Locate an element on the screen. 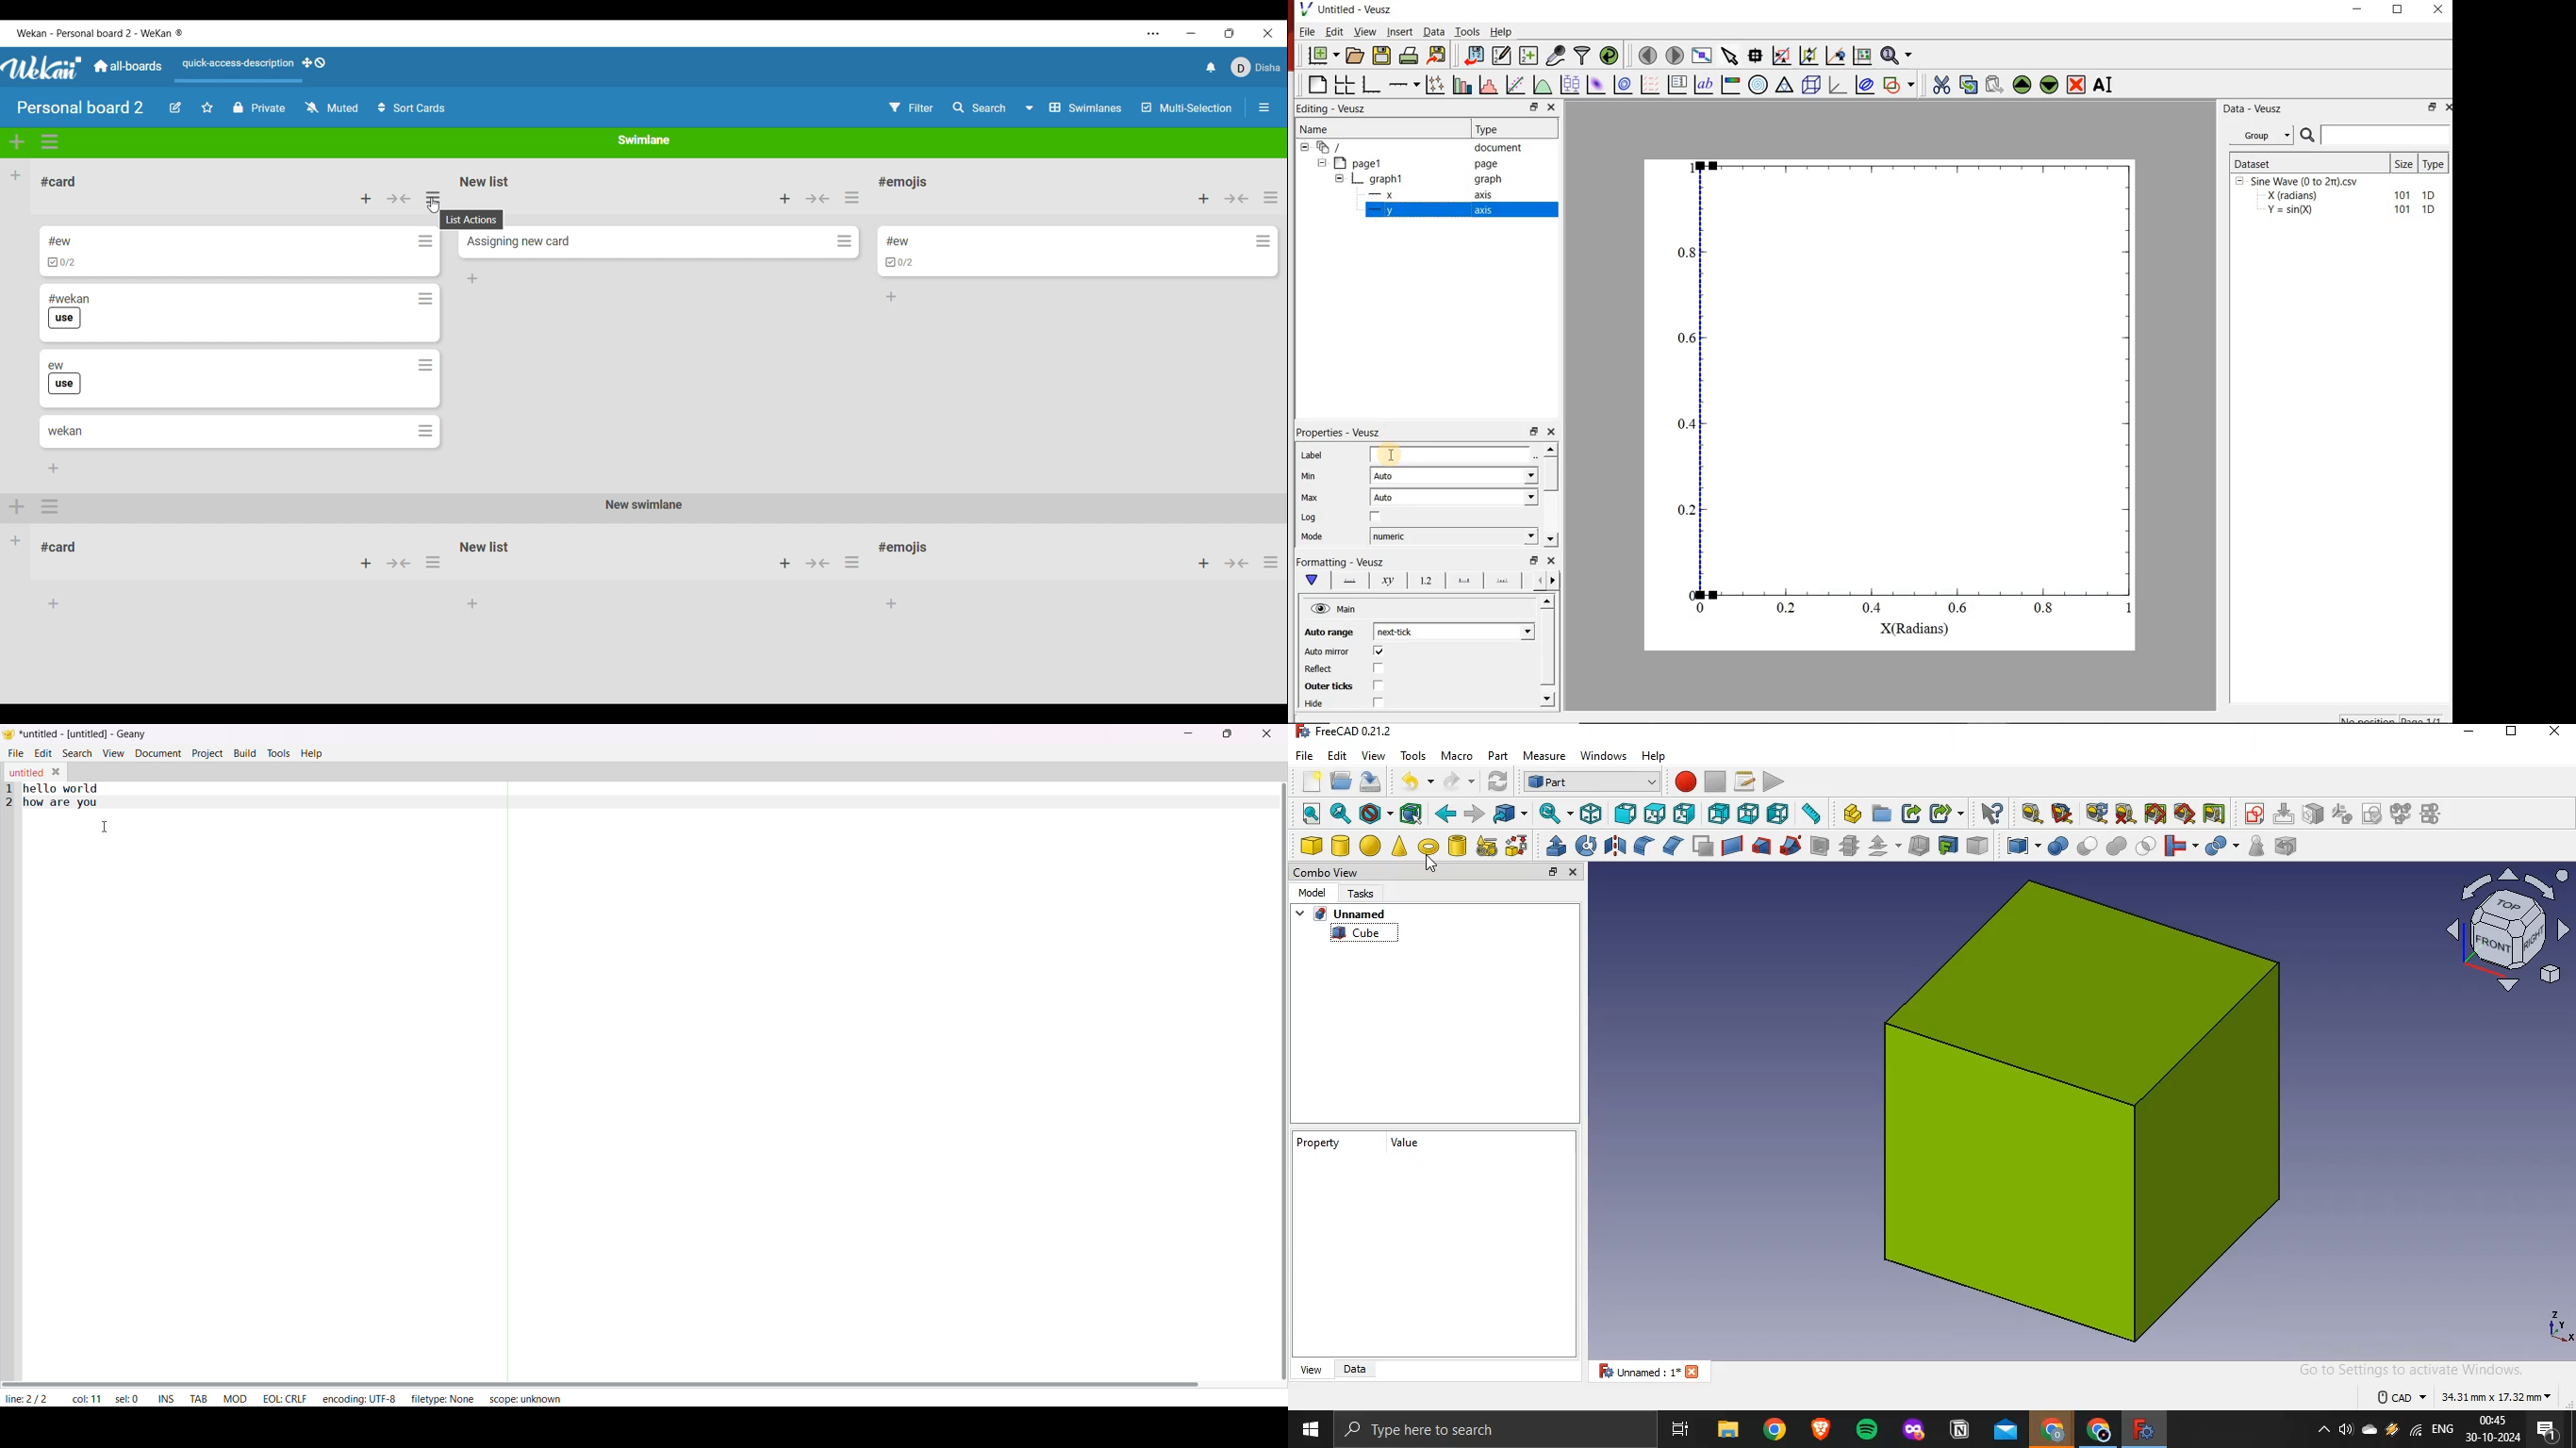 This screenshot has width=2576, height=1456. Down is located at coordinates (1551, 540).